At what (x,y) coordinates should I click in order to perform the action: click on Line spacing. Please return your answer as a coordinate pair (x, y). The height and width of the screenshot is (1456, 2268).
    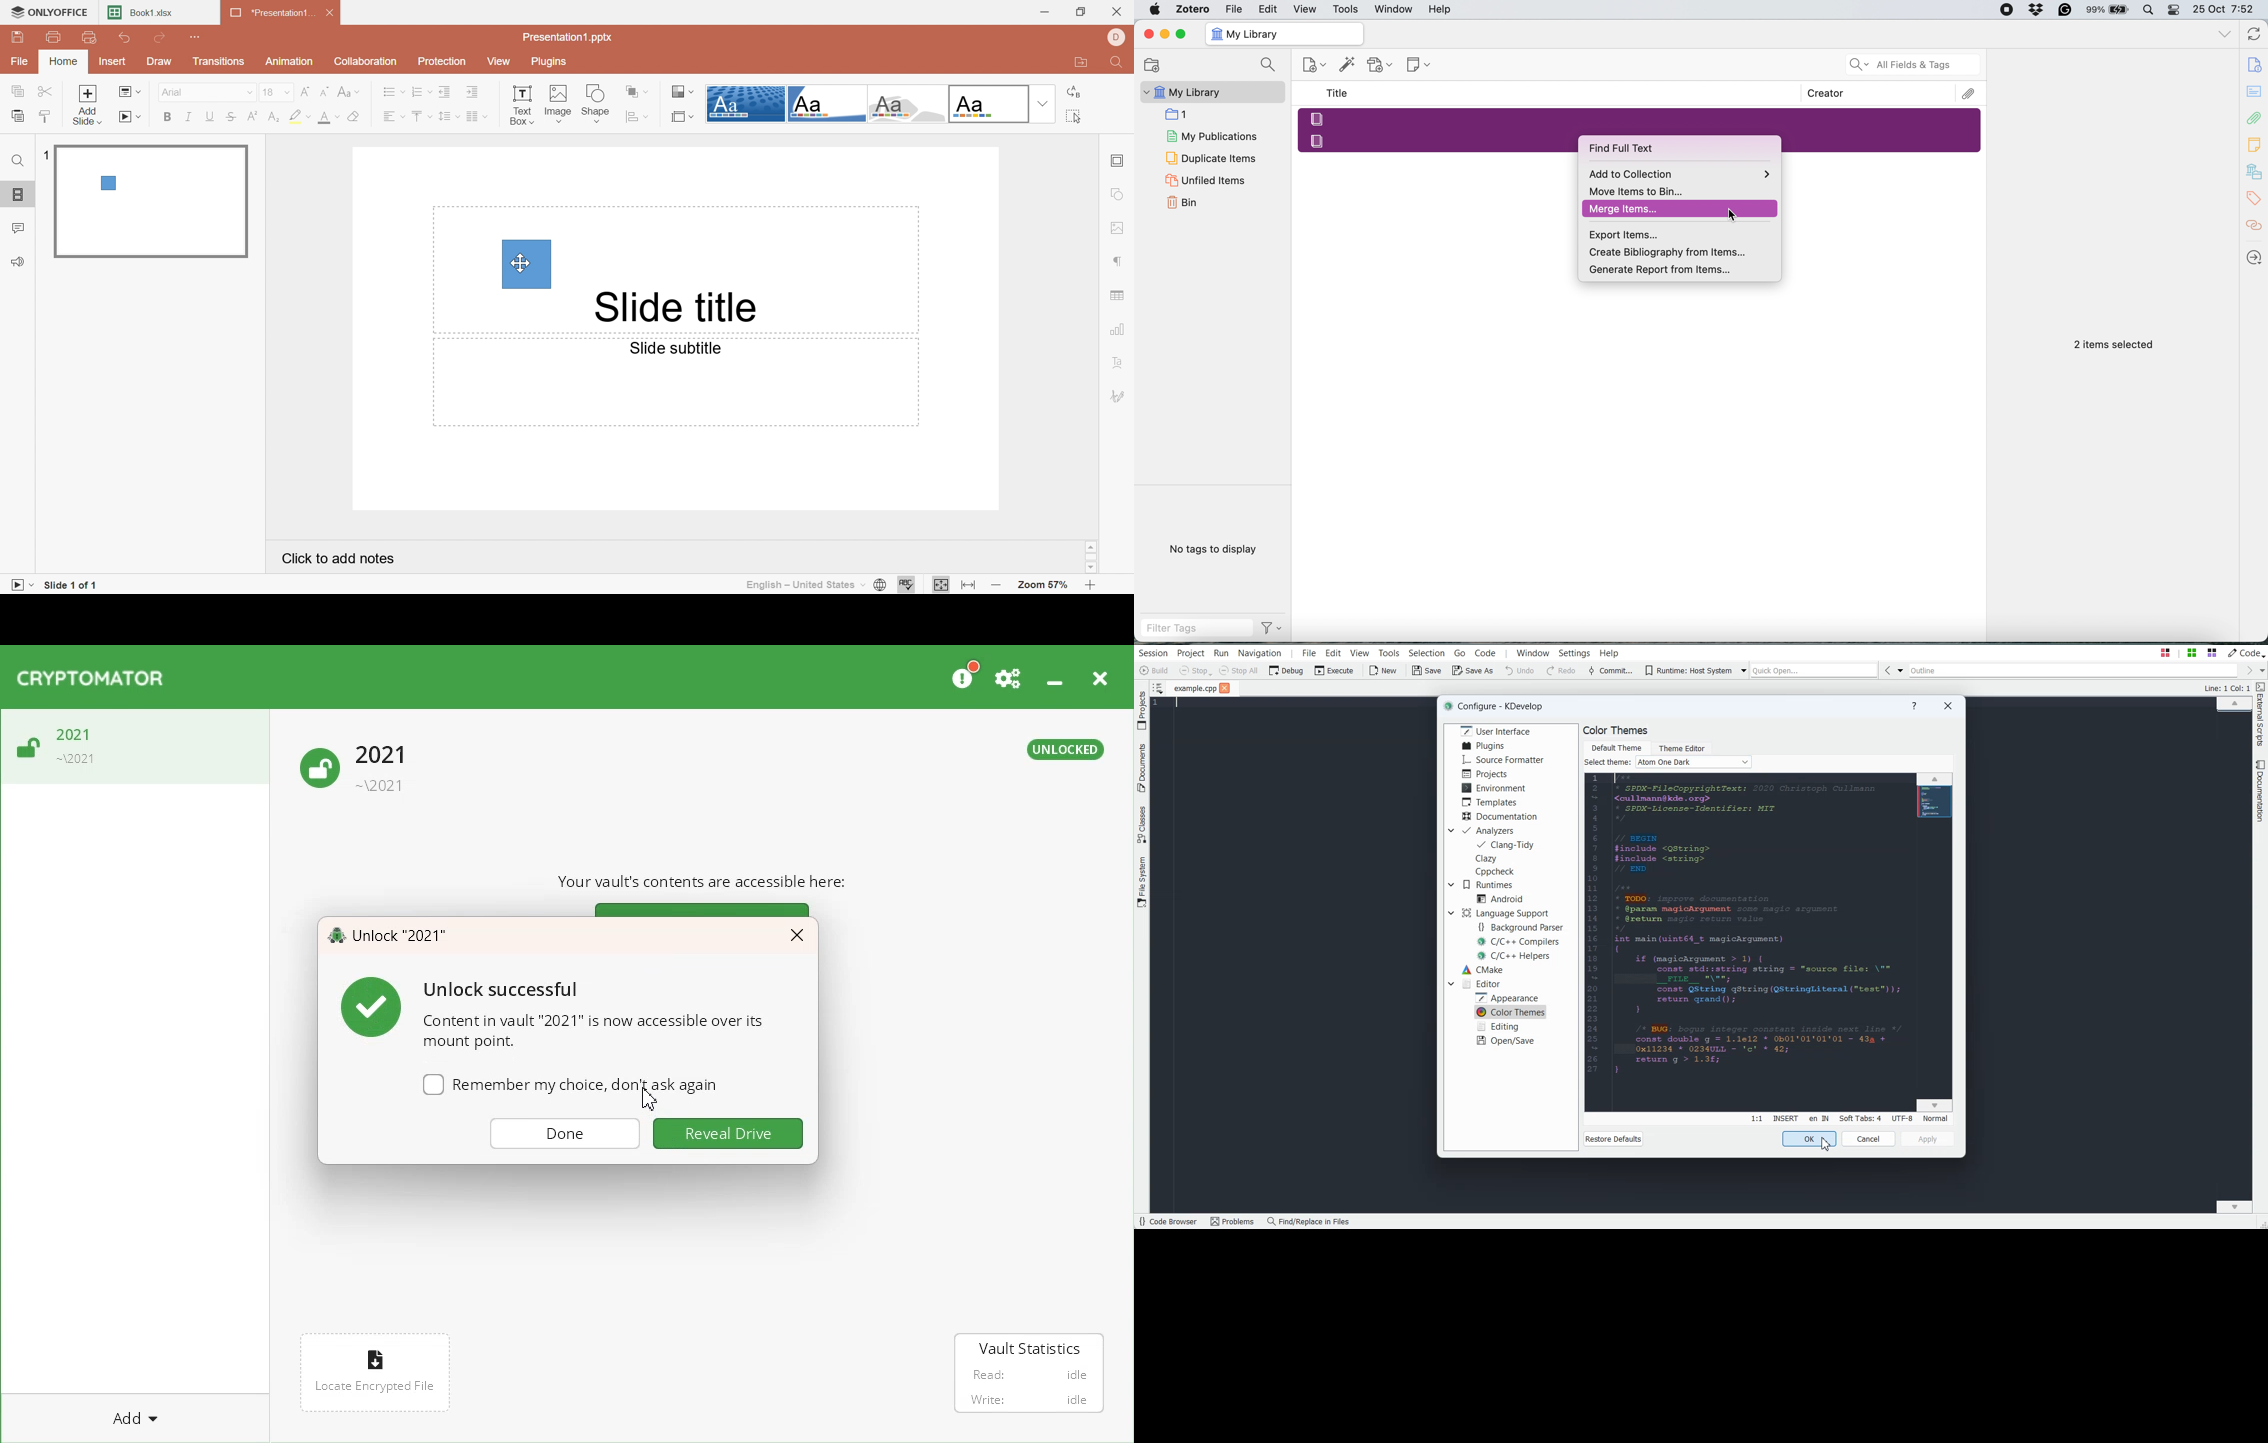
    Looking at the image, I should click on (447, 113).